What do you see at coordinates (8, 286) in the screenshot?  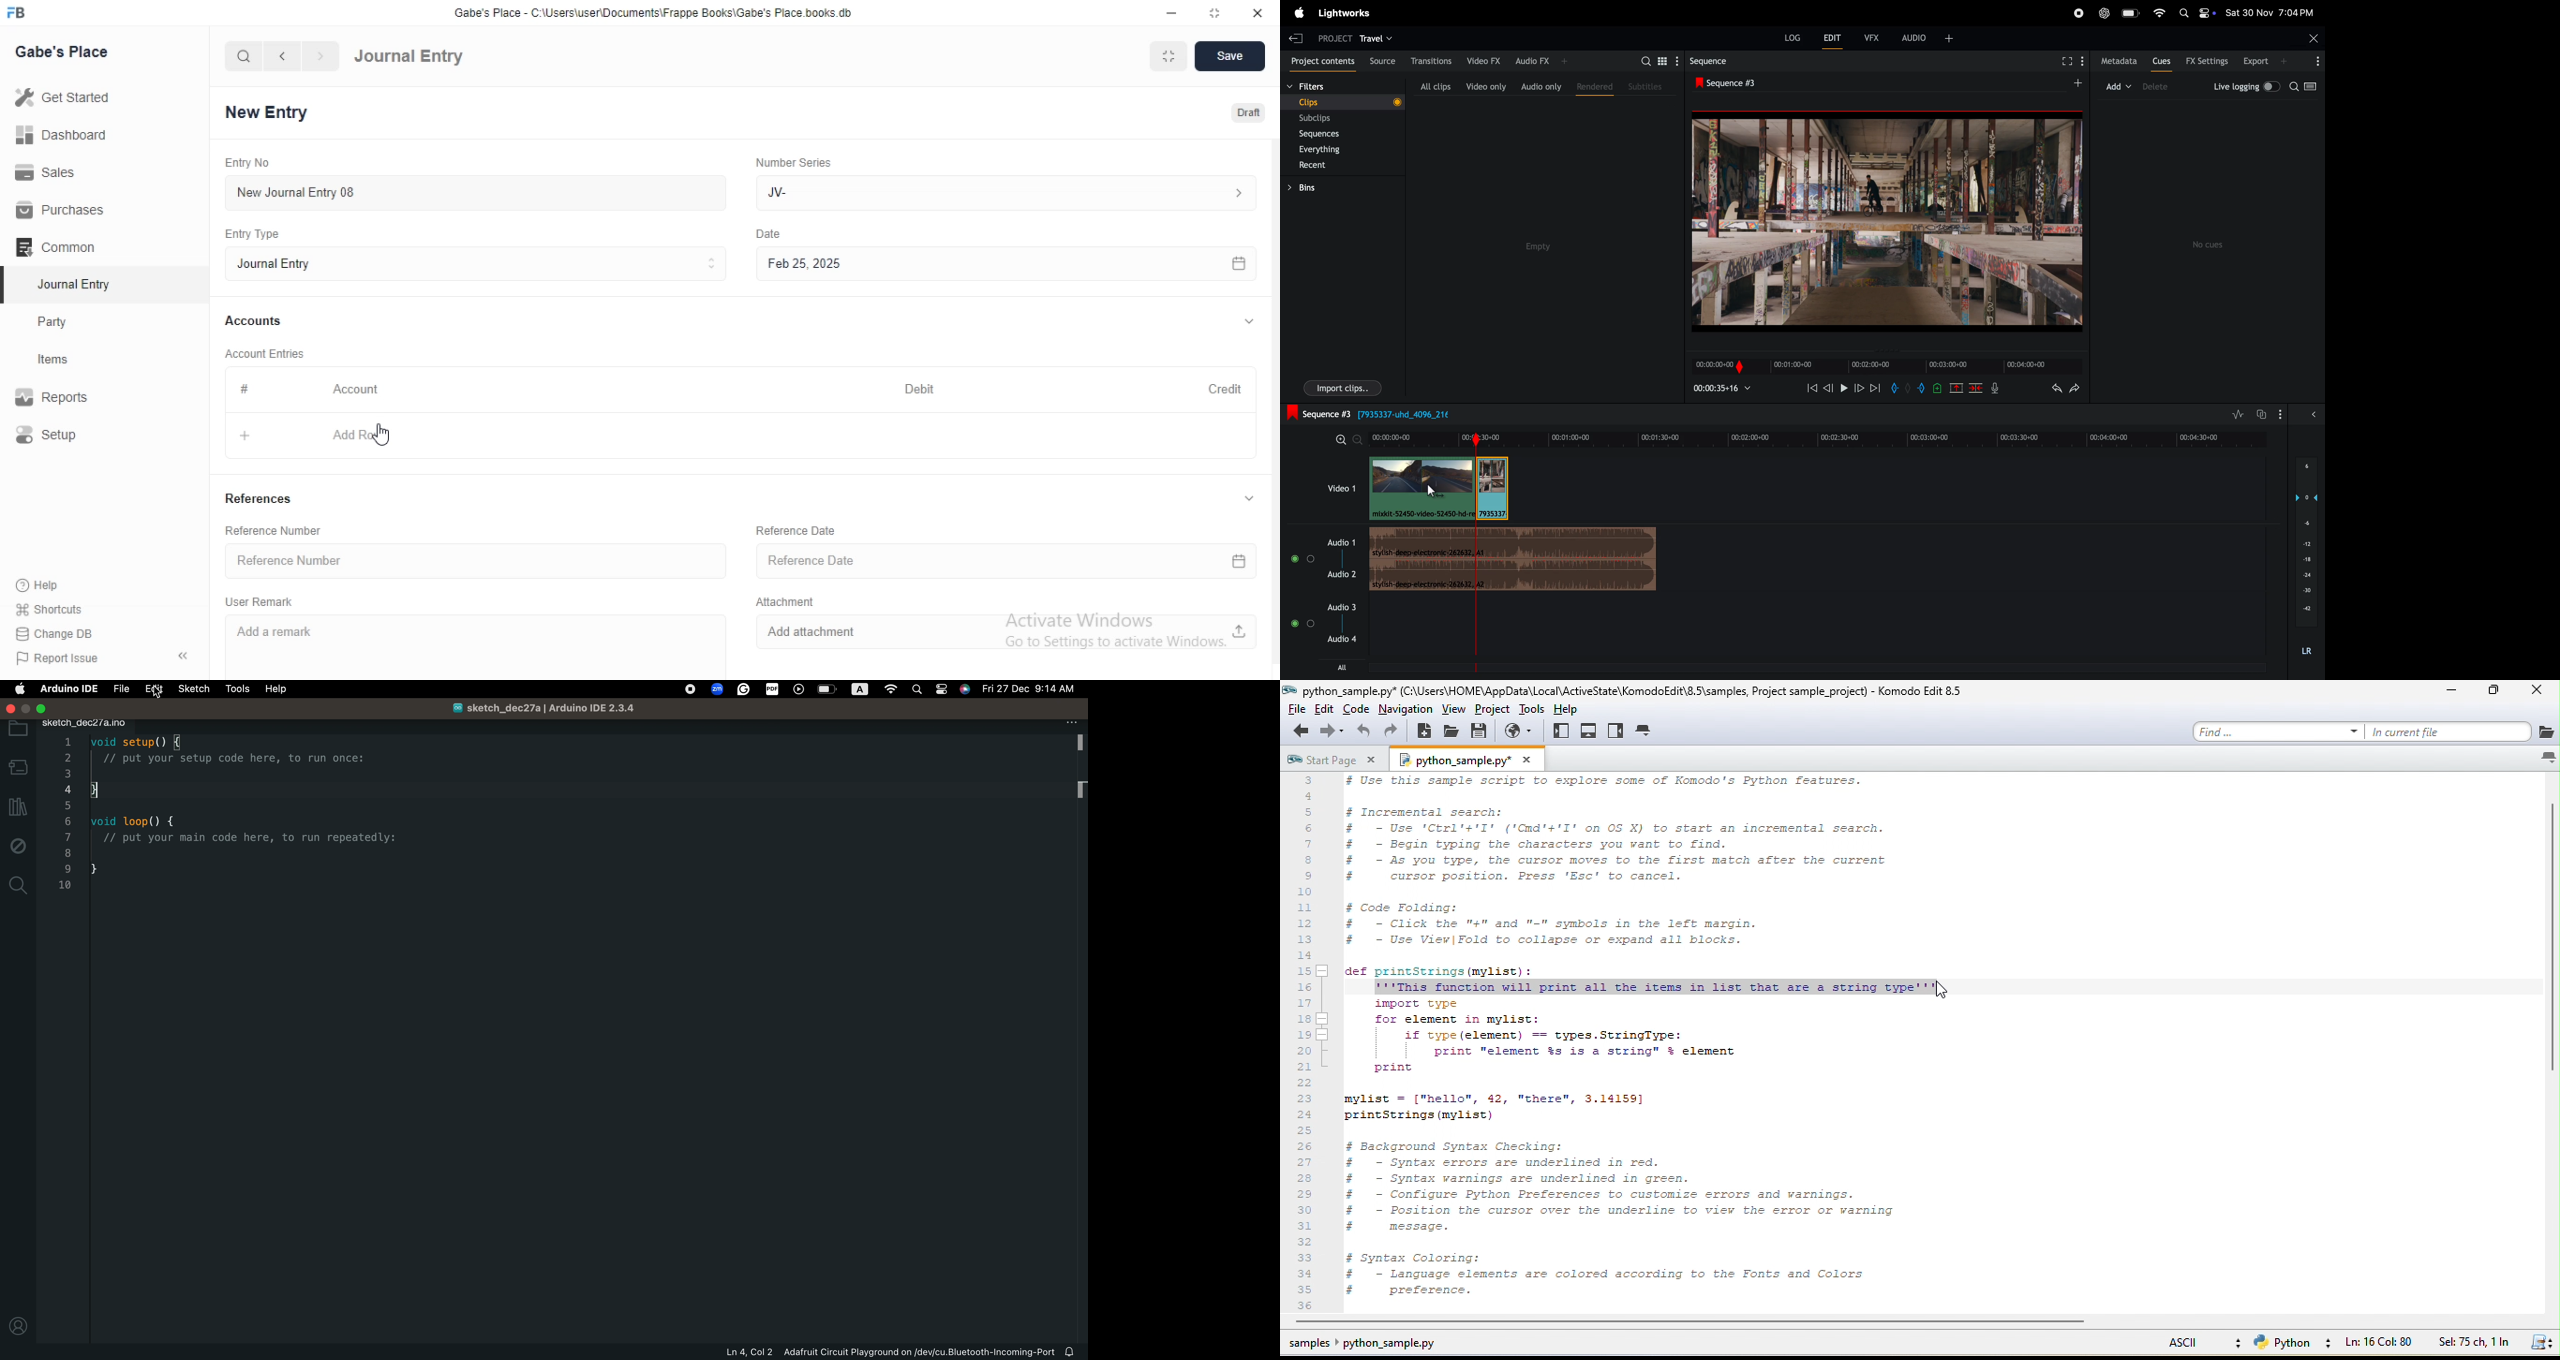 I see `selected` at bounding box center [8, 286].